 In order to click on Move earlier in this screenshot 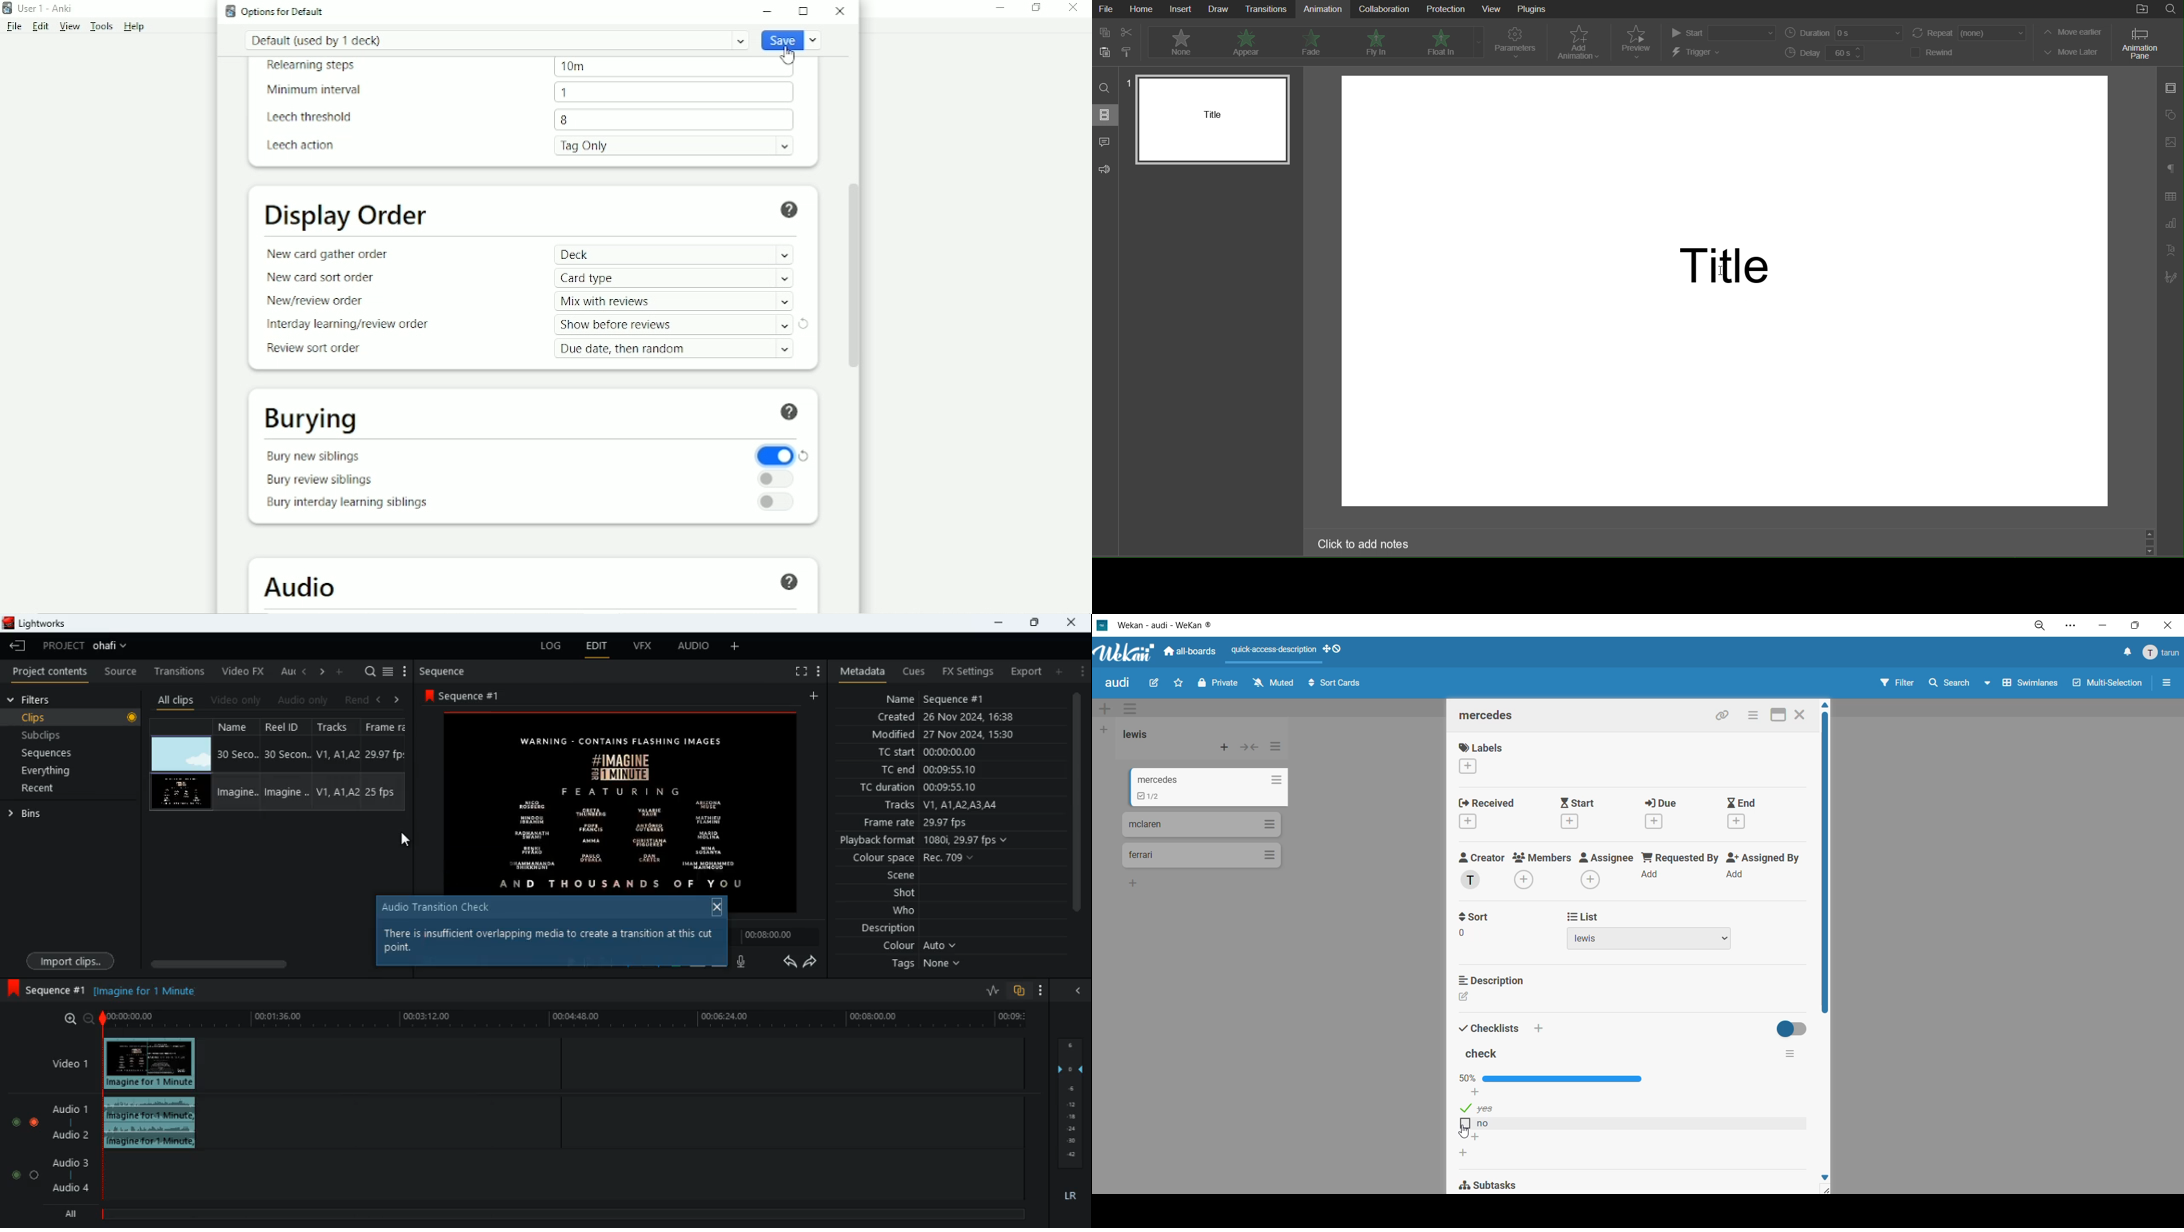, I will do `click(2071, 32)`.